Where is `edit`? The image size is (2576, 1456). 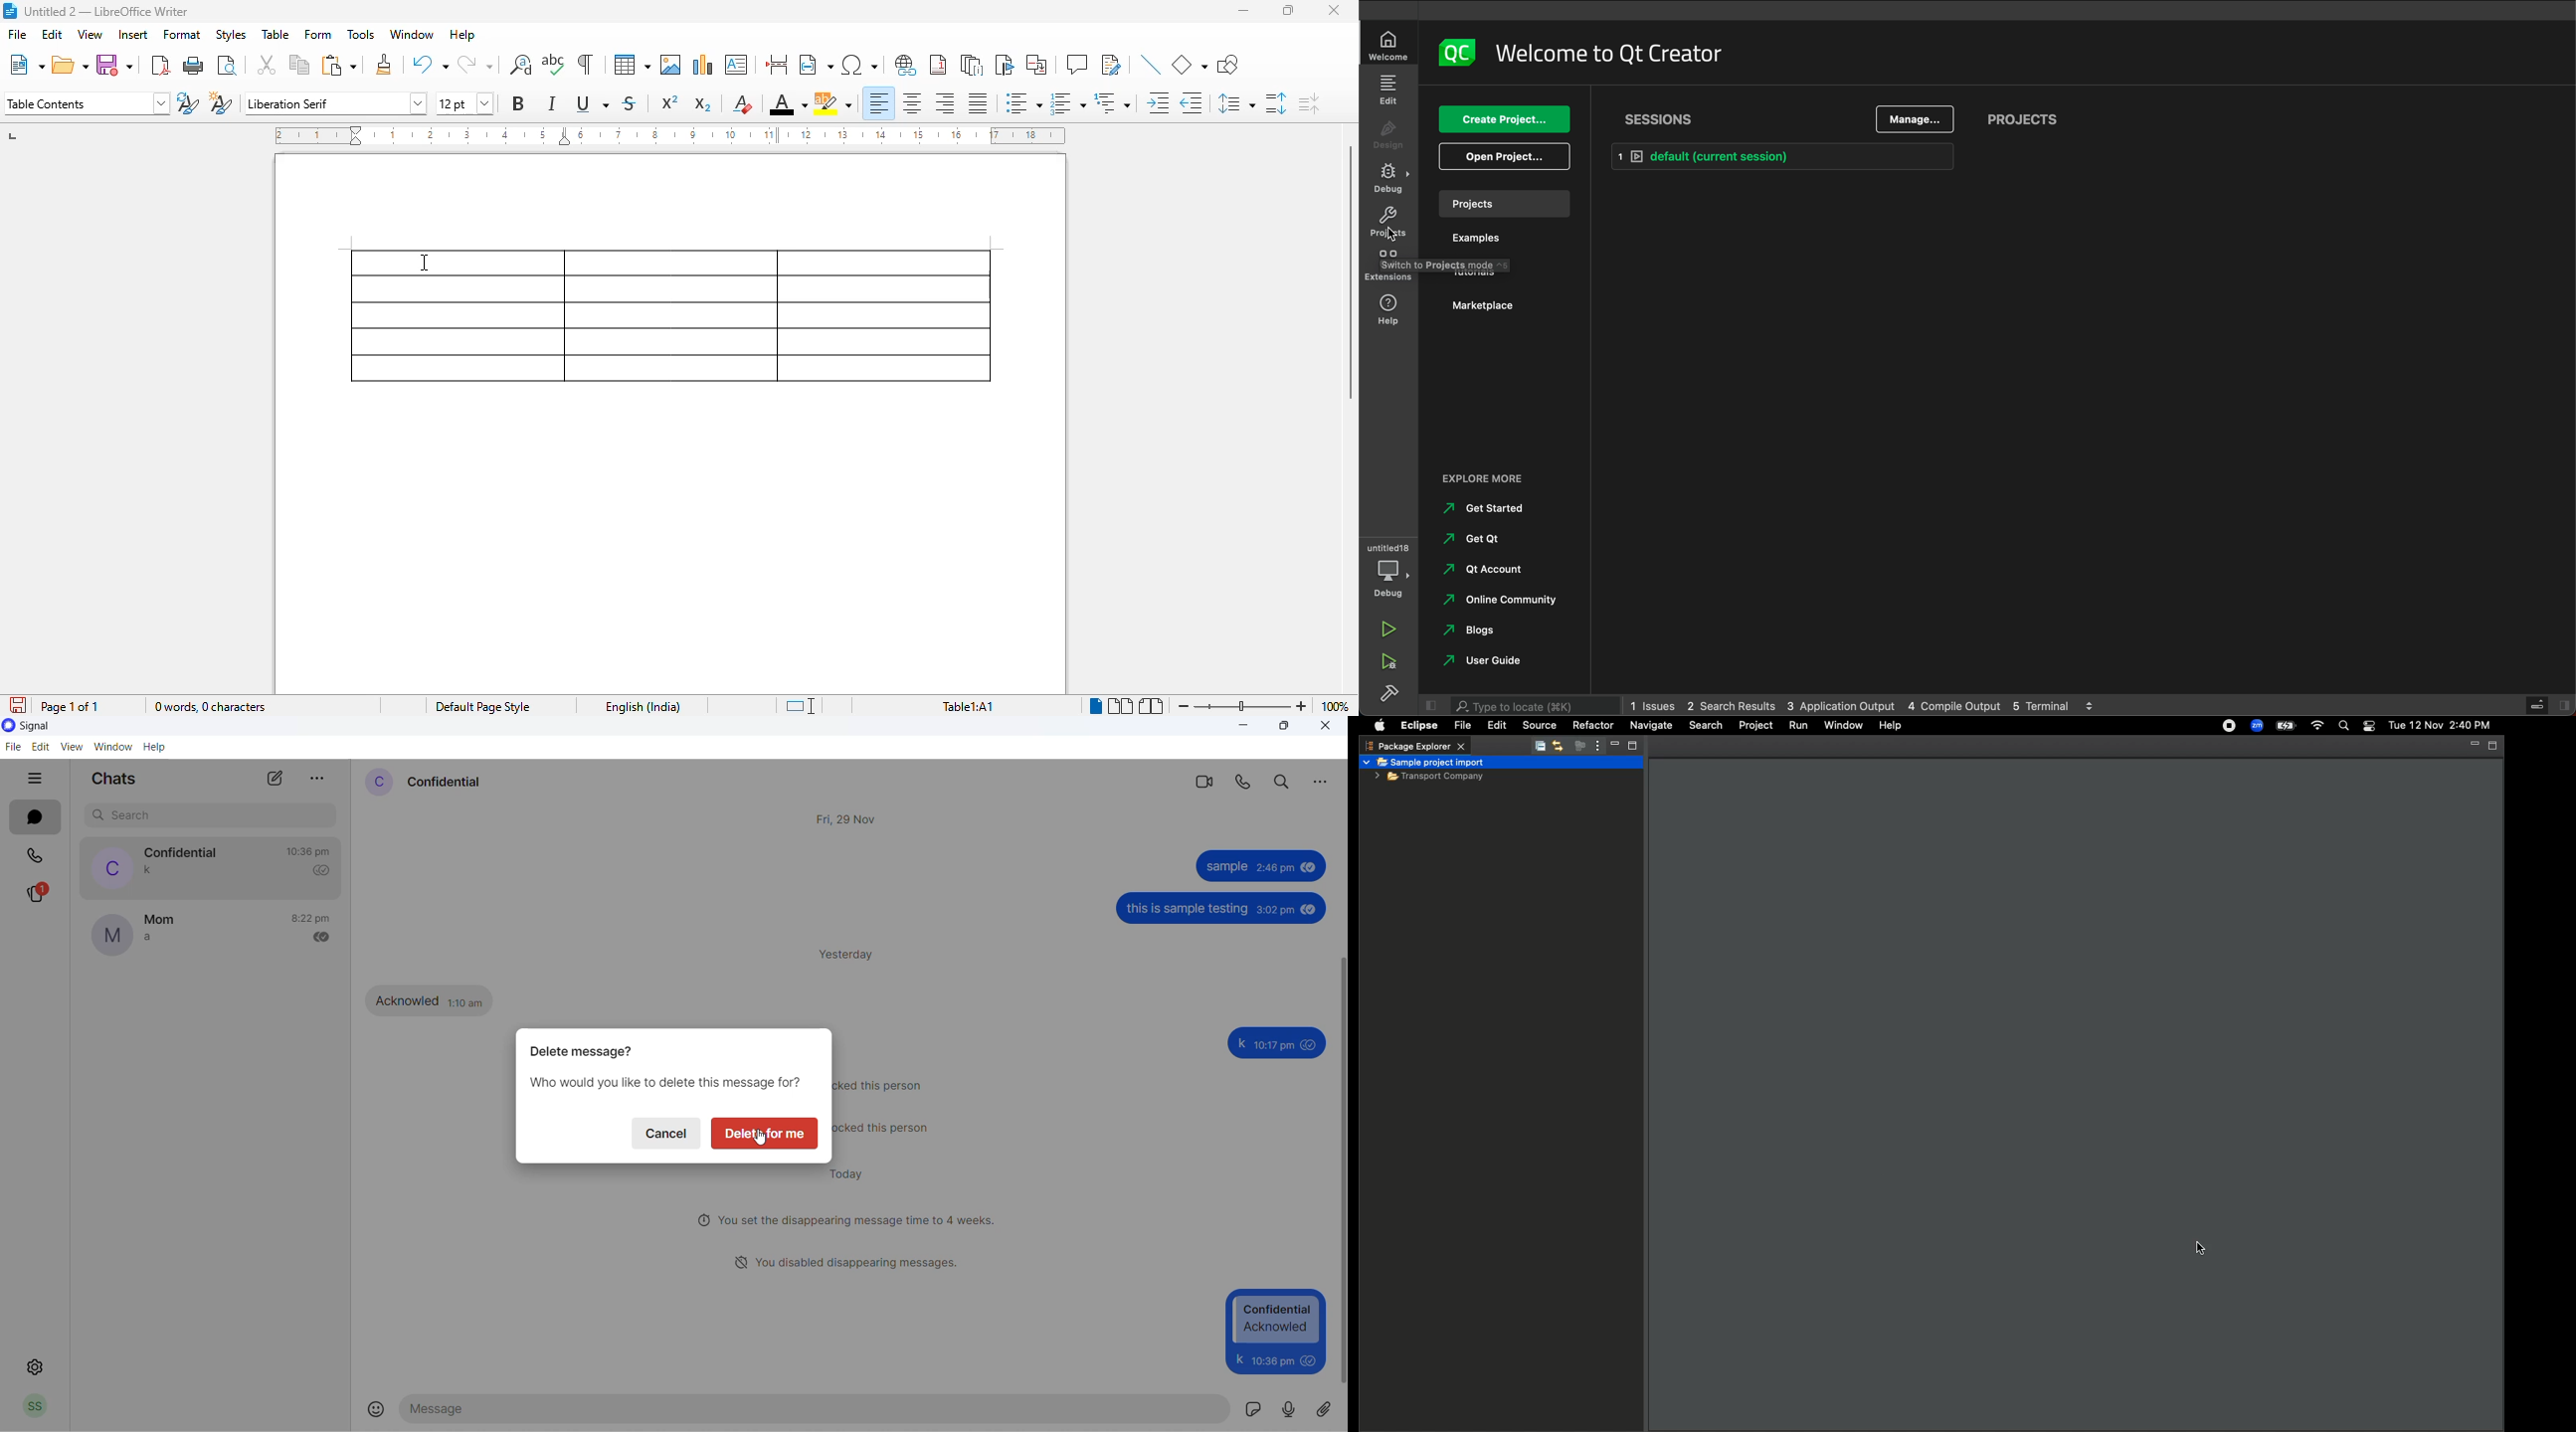
edit is located at coordinates (1388, 90).